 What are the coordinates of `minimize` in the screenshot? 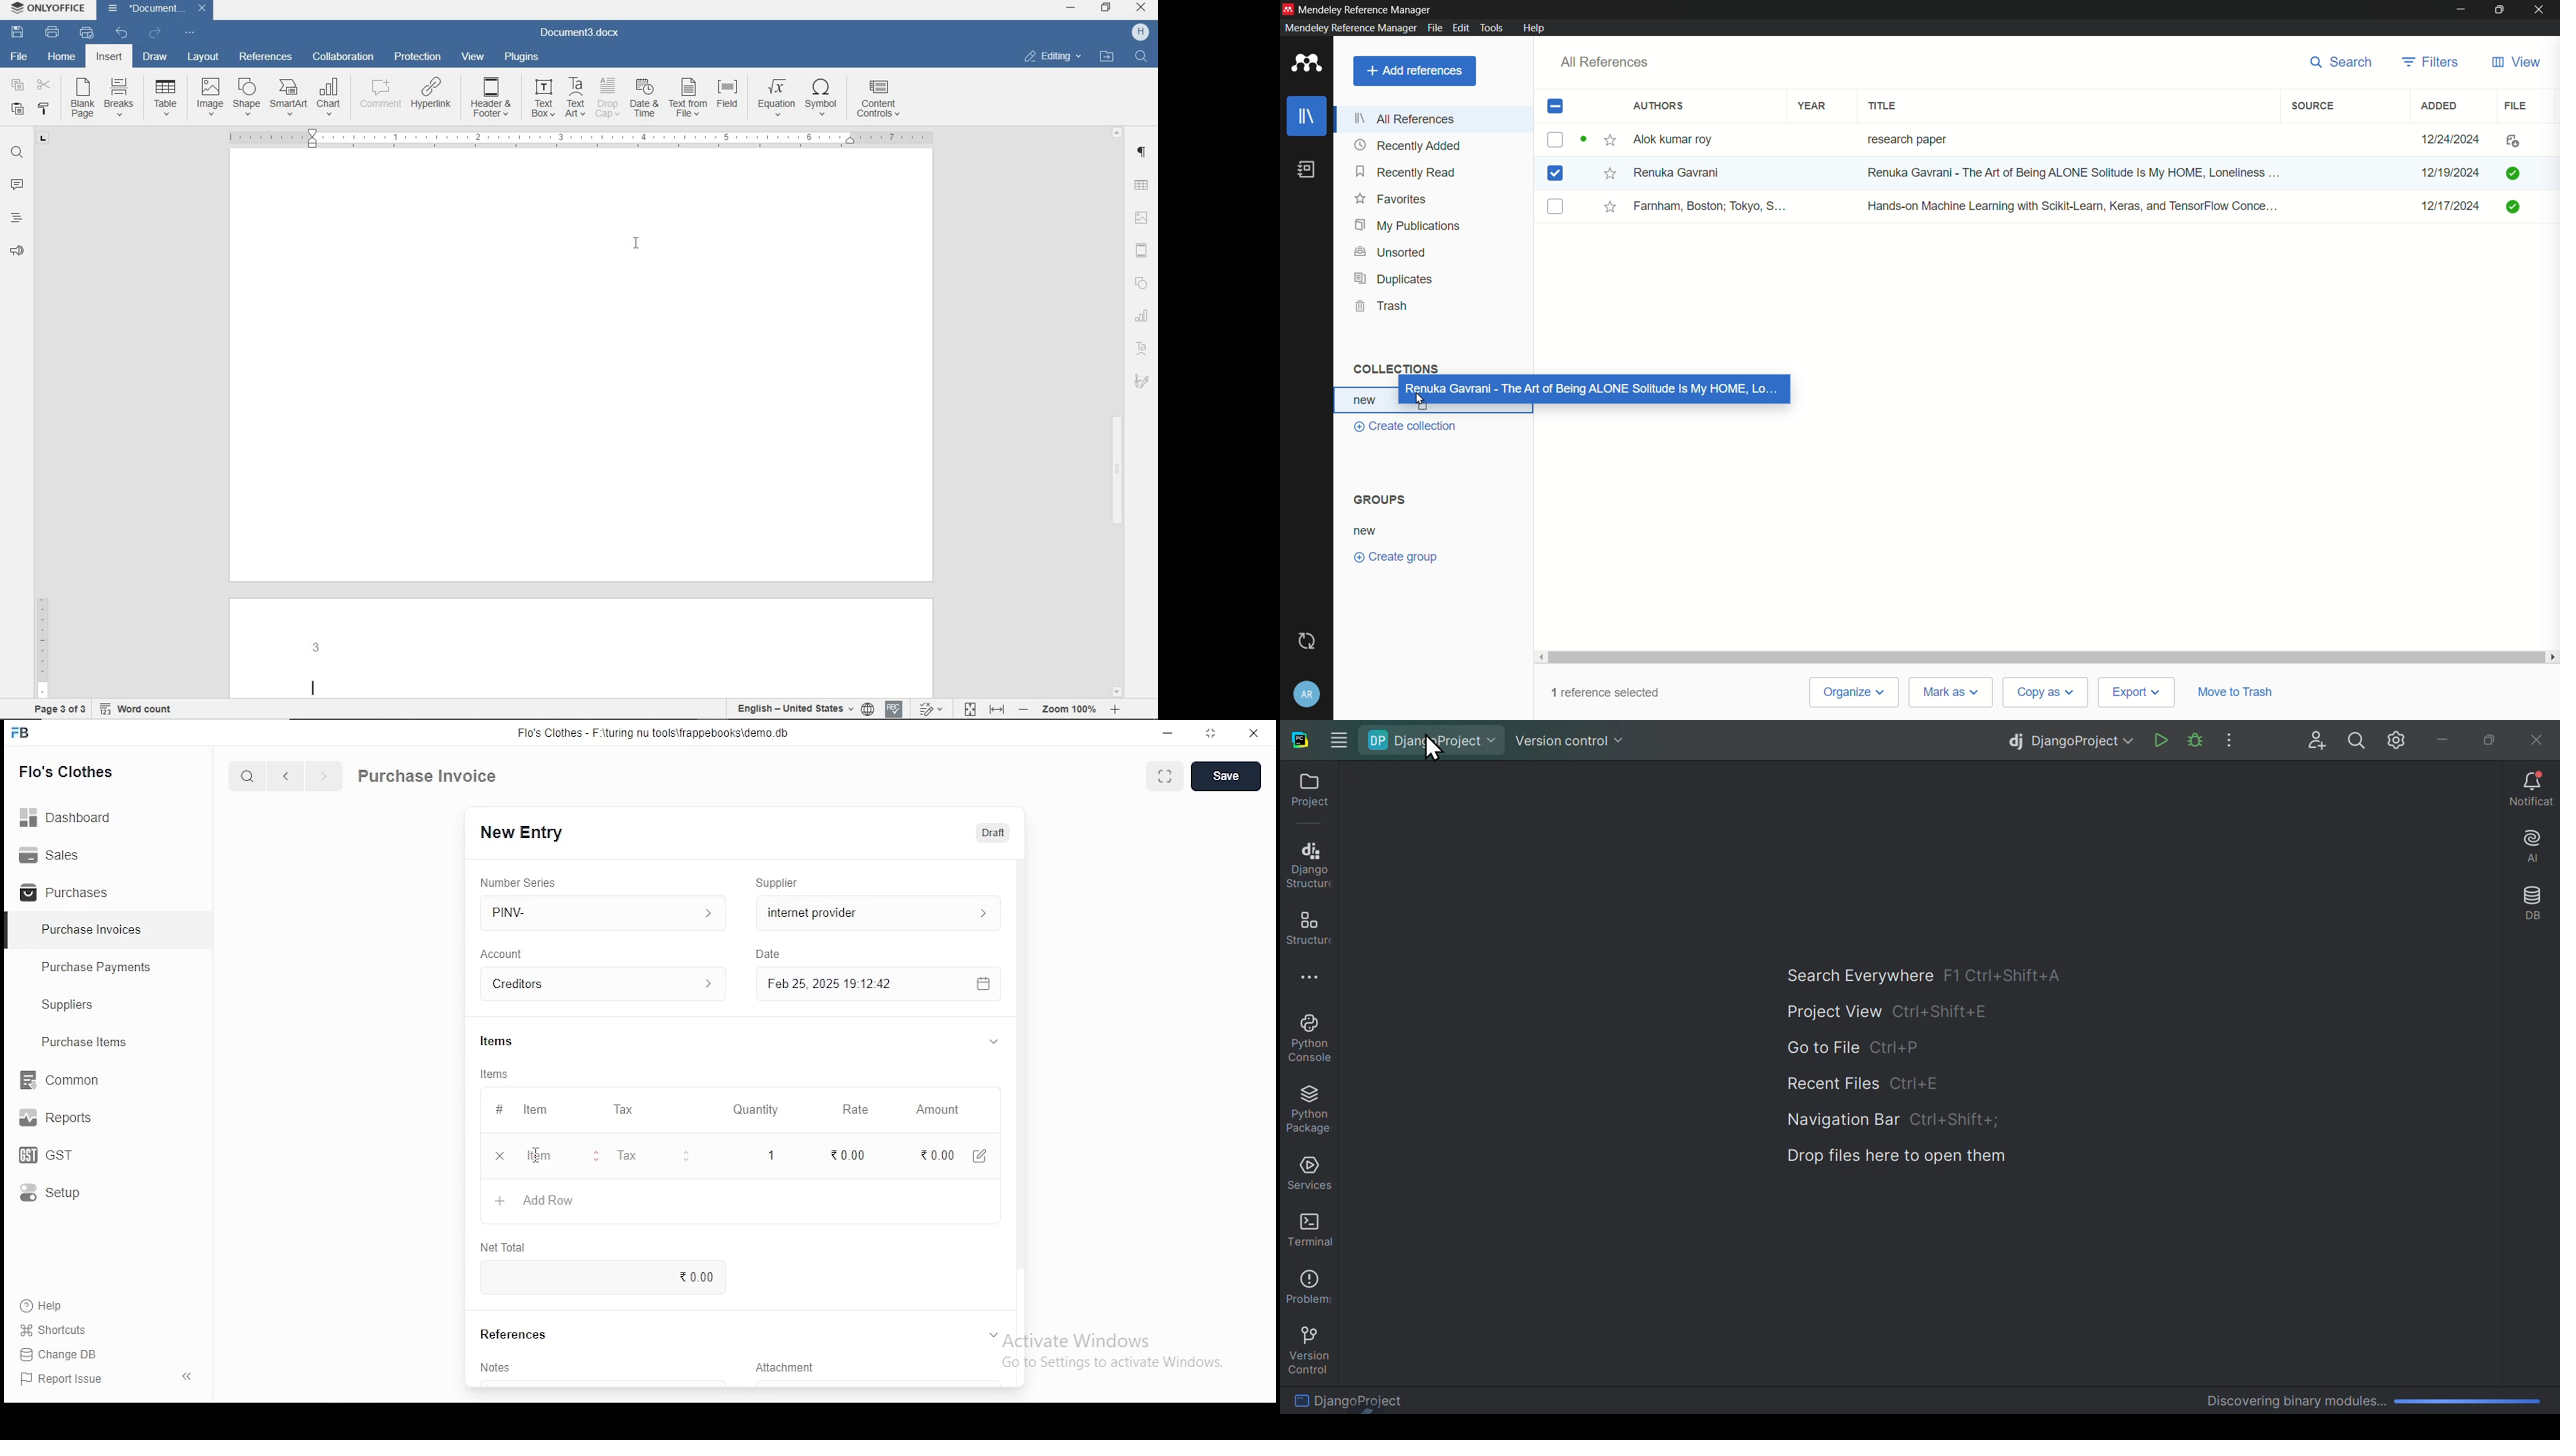 It's located at (2459, 10).